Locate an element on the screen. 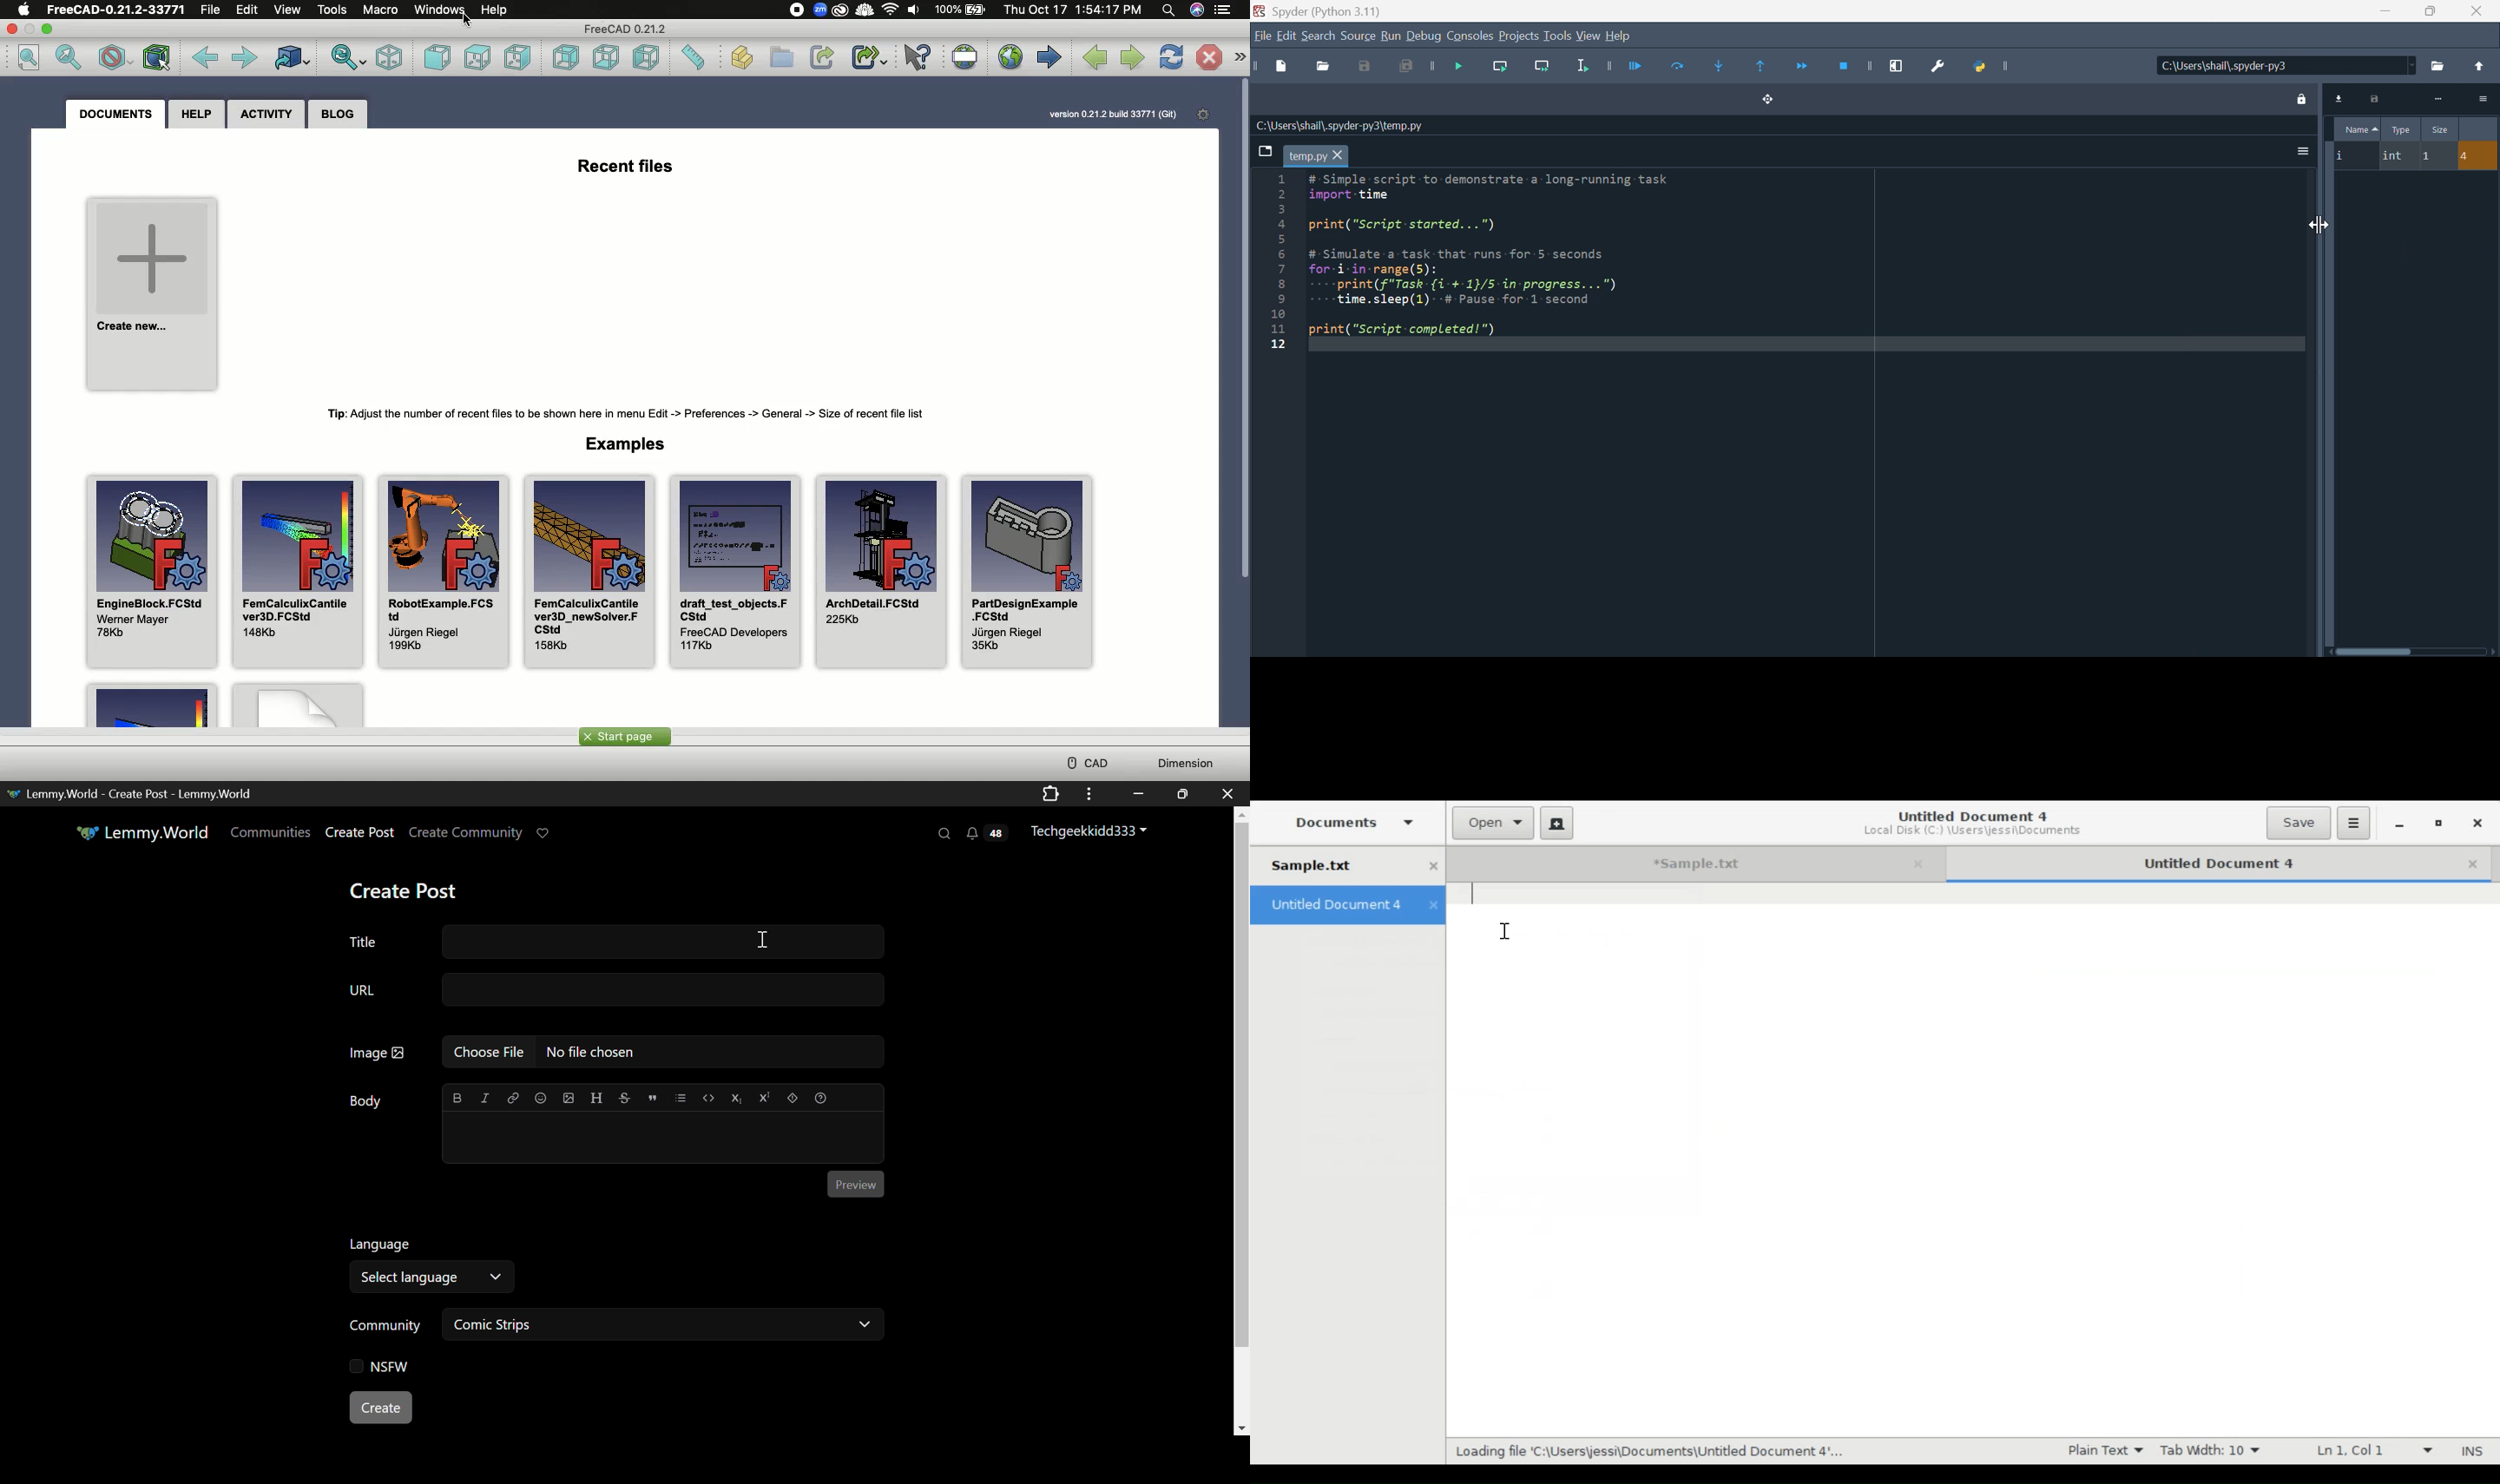 The height and width of the screenshot is (1484, 2520). Documents is located at coordinates (118, 114).